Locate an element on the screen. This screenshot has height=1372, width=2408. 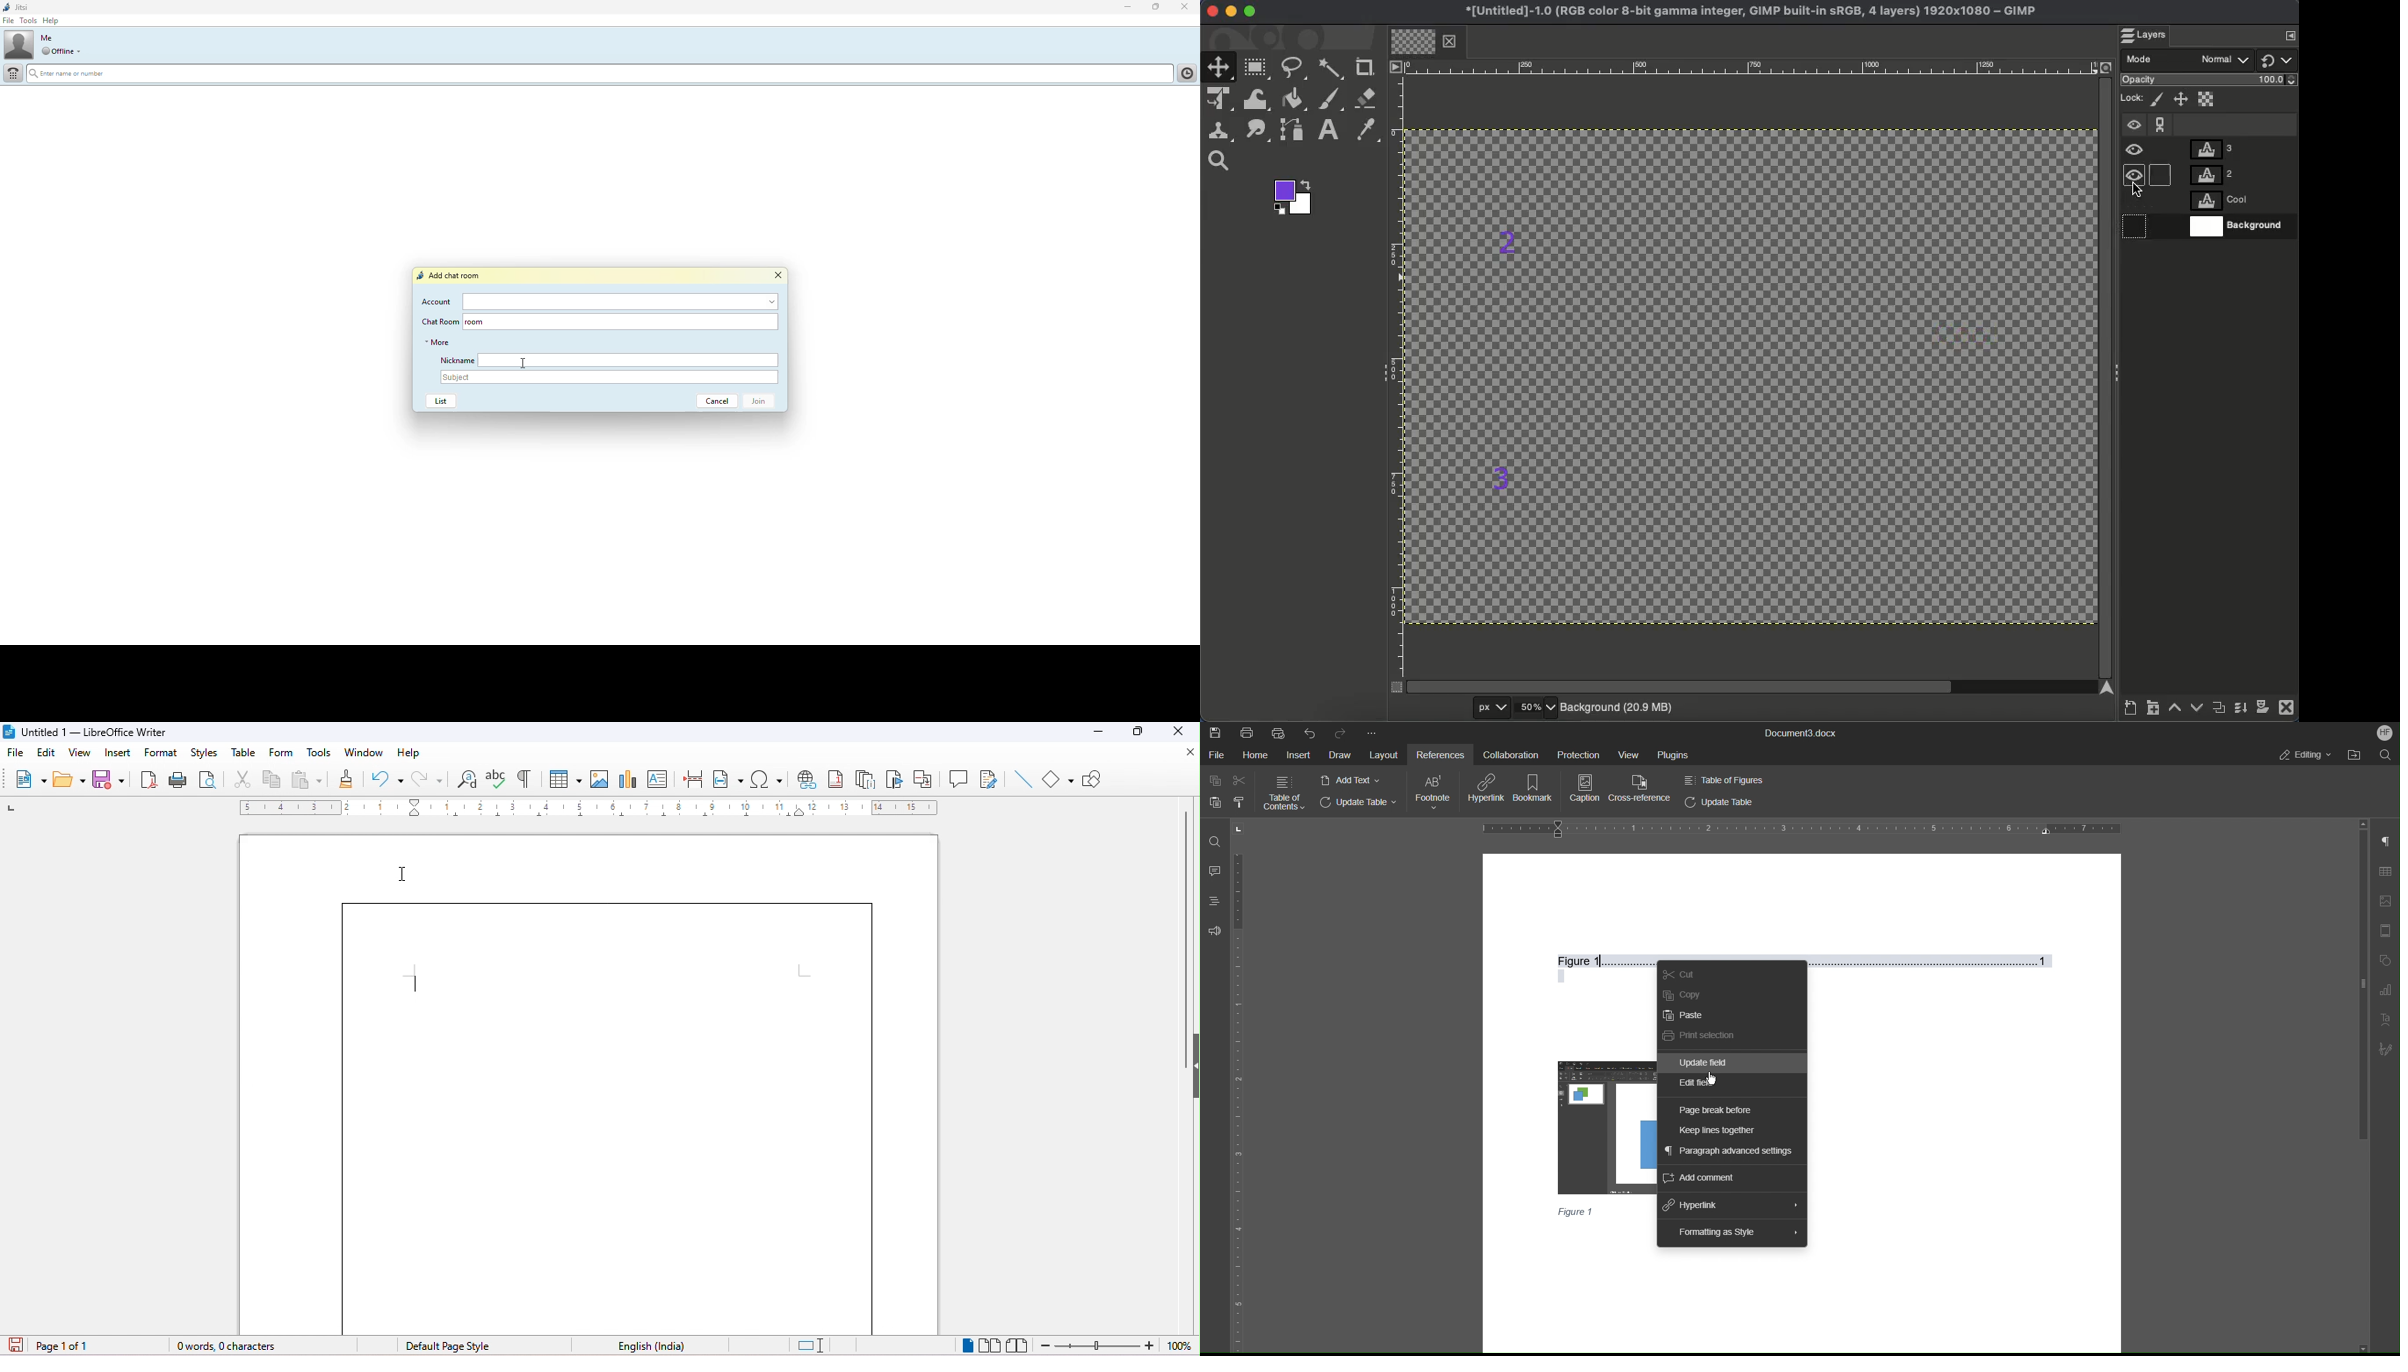
Eraser is located at coordinates (1367, 98).